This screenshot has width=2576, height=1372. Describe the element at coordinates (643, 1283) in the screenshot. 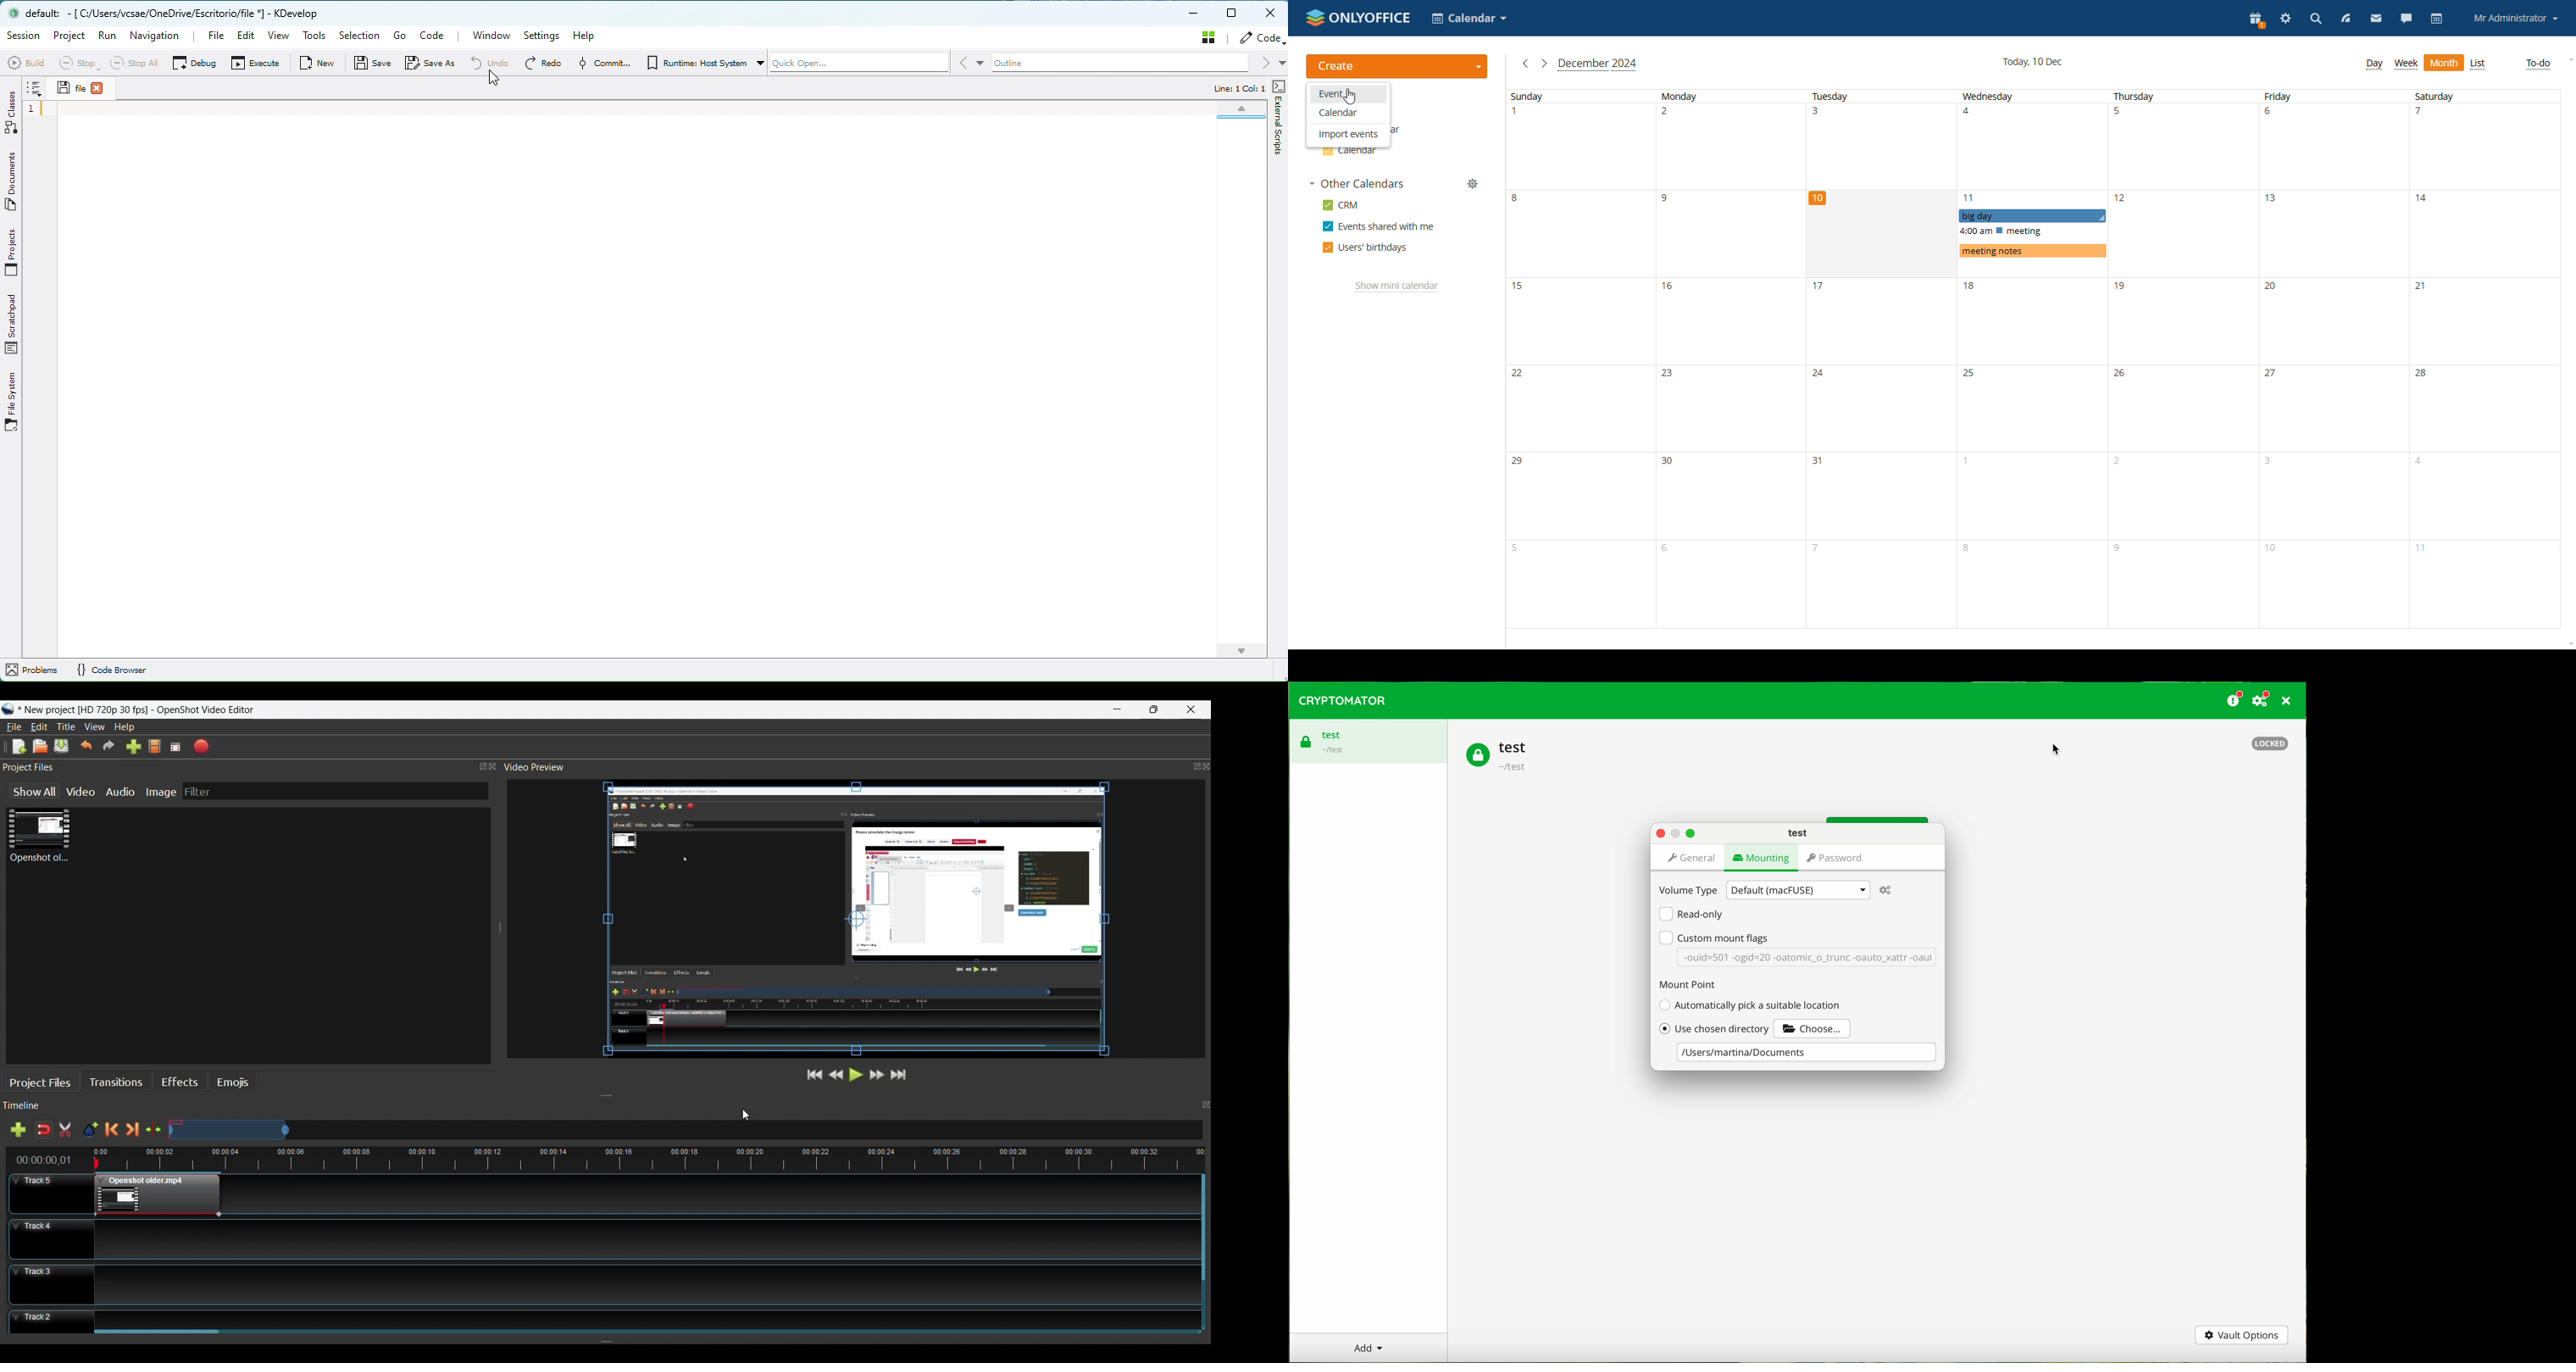

I see `Track Panel` at that location.